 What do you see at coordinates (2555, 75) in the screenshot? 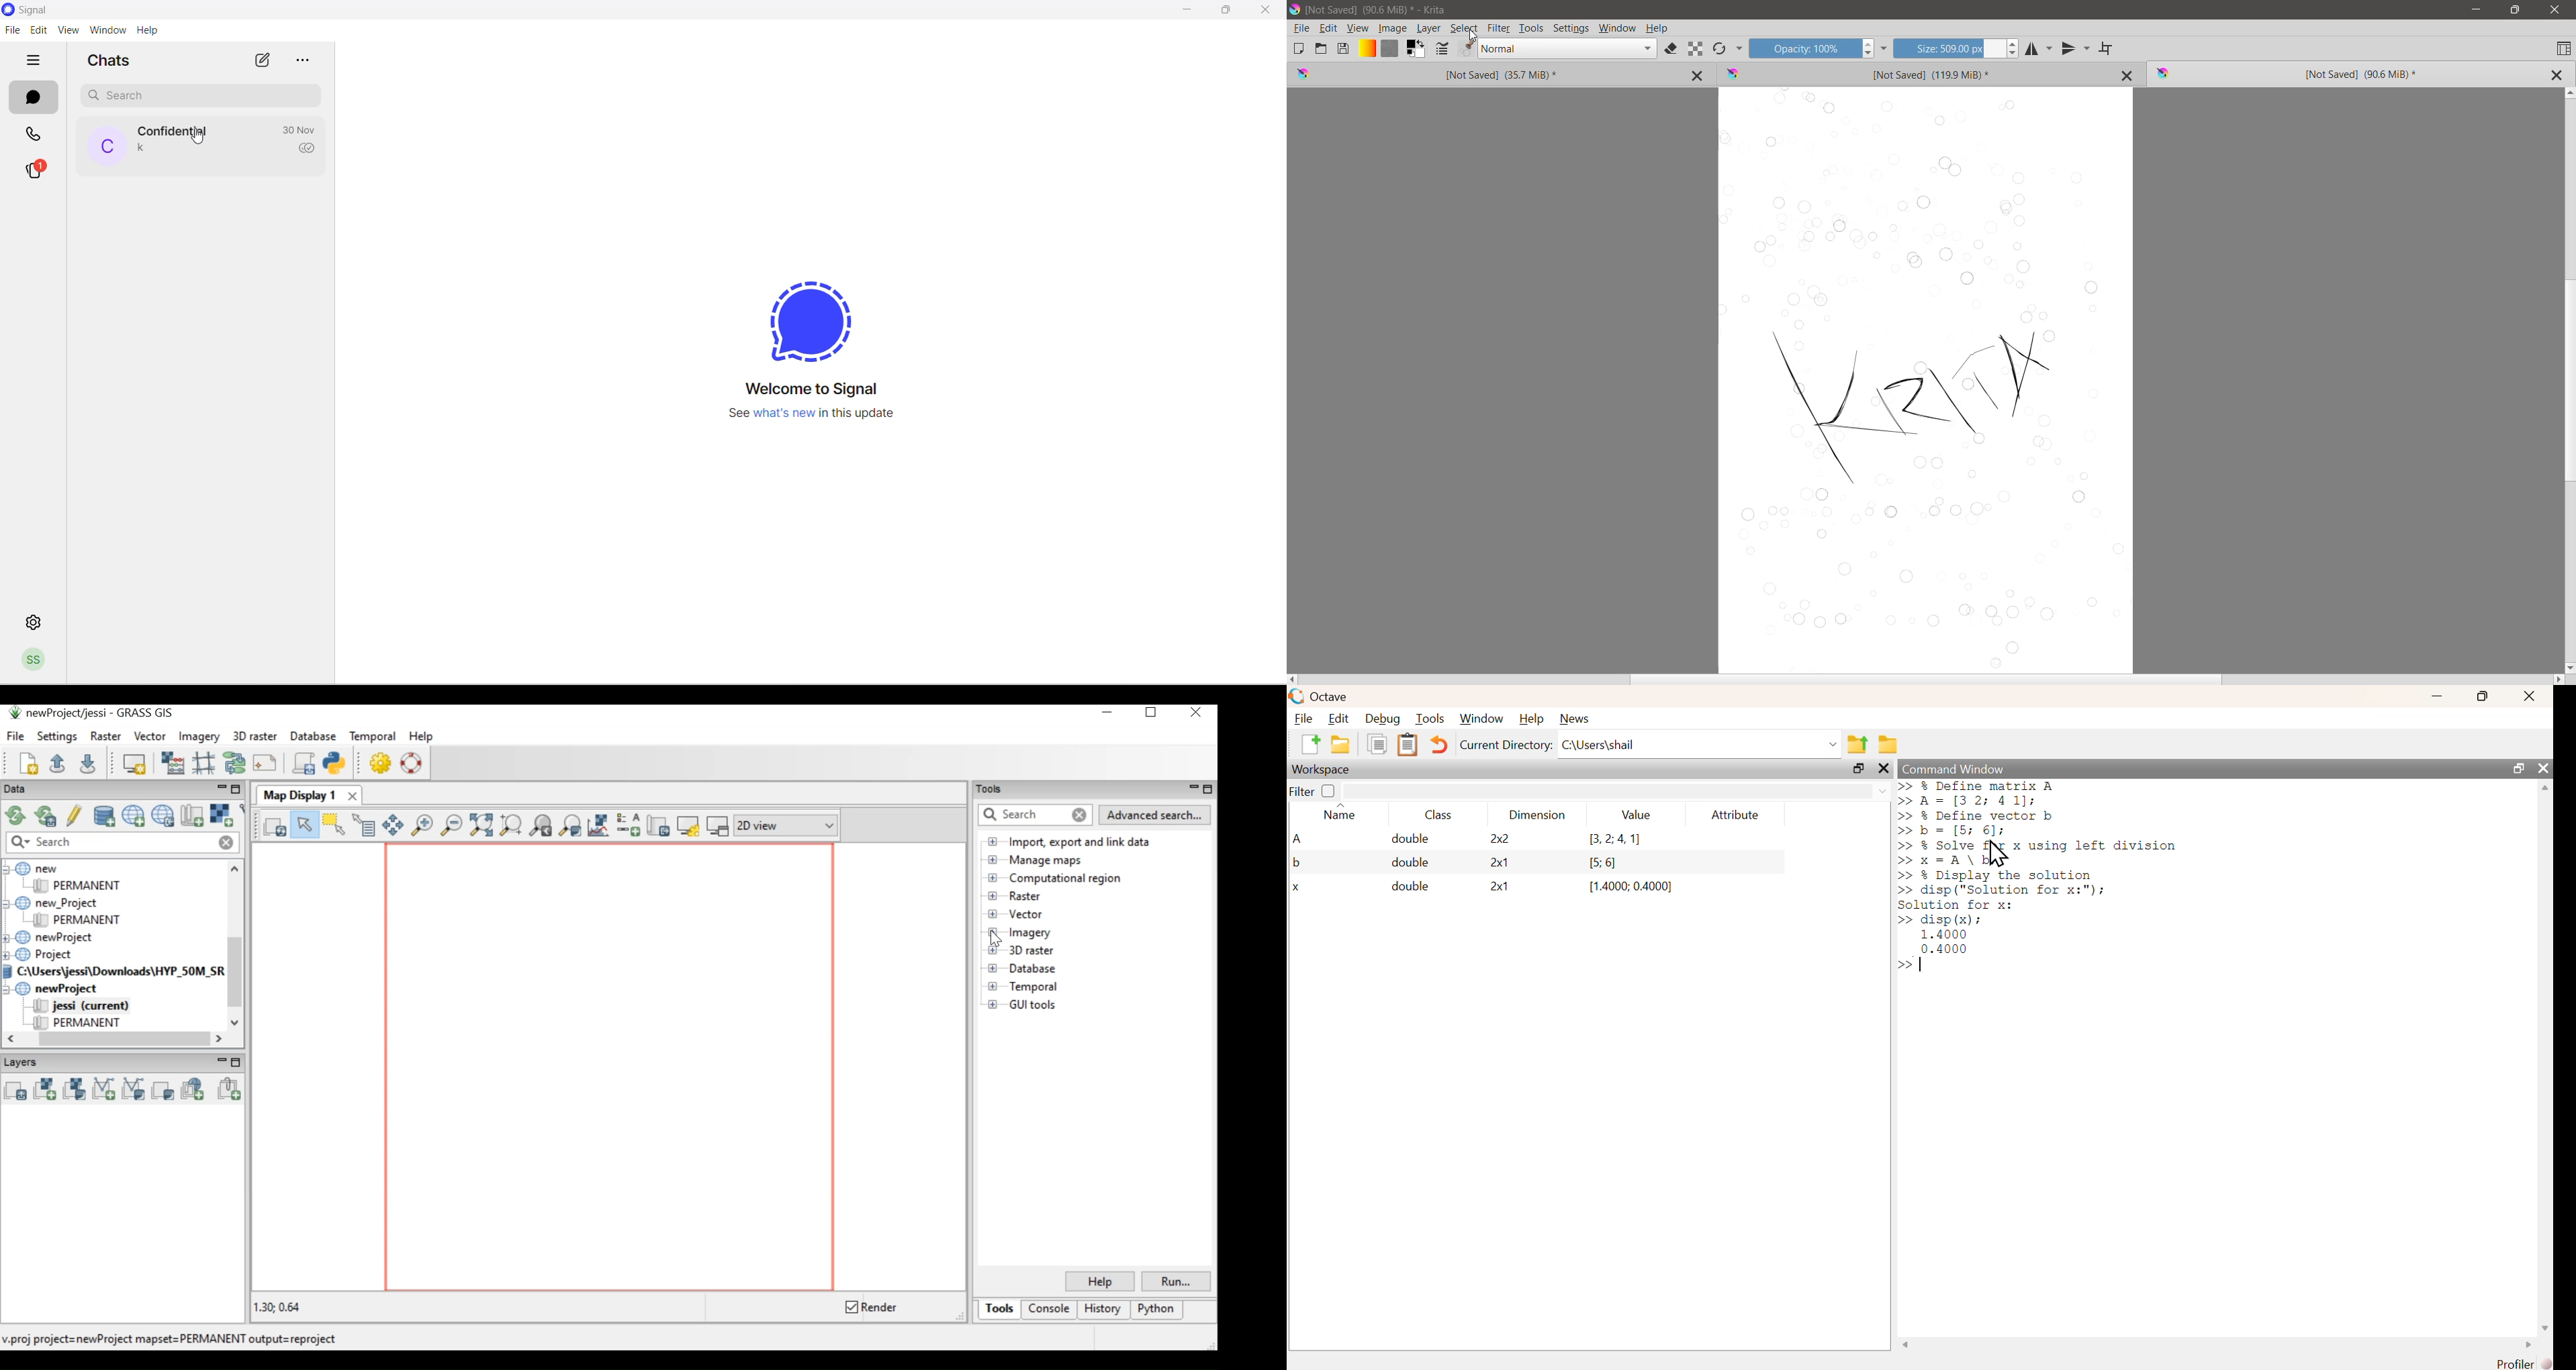
I see `Close Tab` at bounding box center [2555, 75].